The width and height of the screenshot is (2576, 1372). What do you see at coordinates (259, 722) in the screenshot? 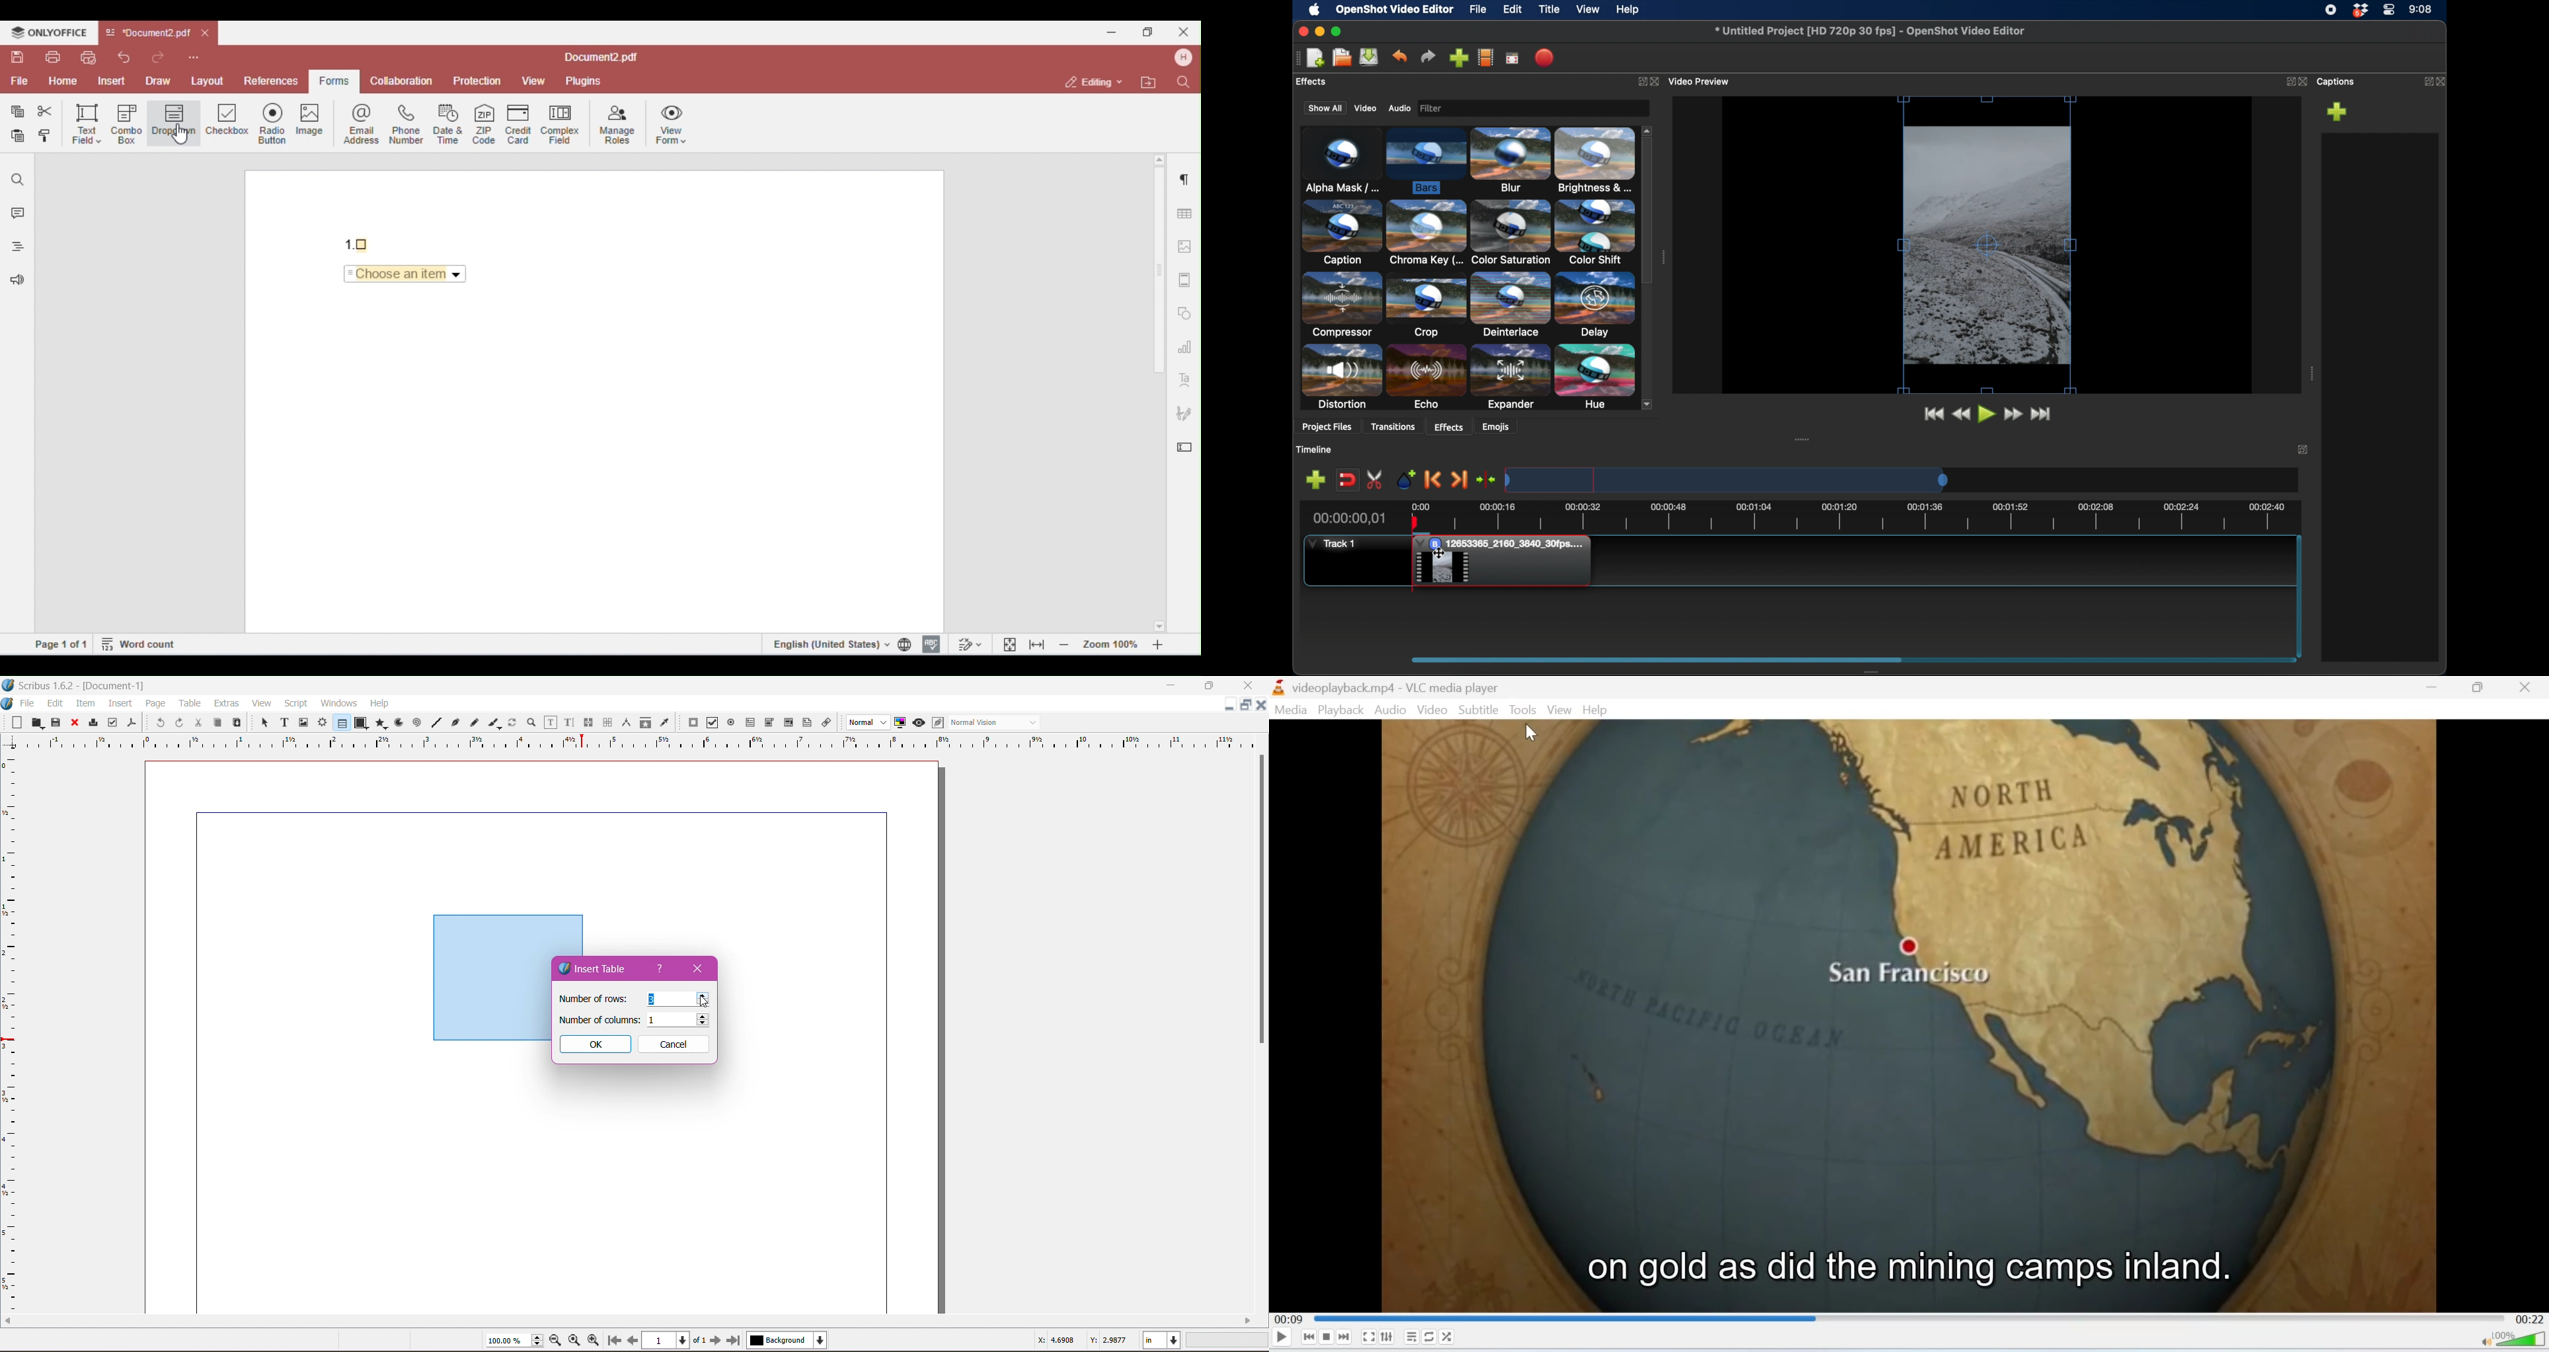
I see `Select Item` at bounding box center [259, 722].